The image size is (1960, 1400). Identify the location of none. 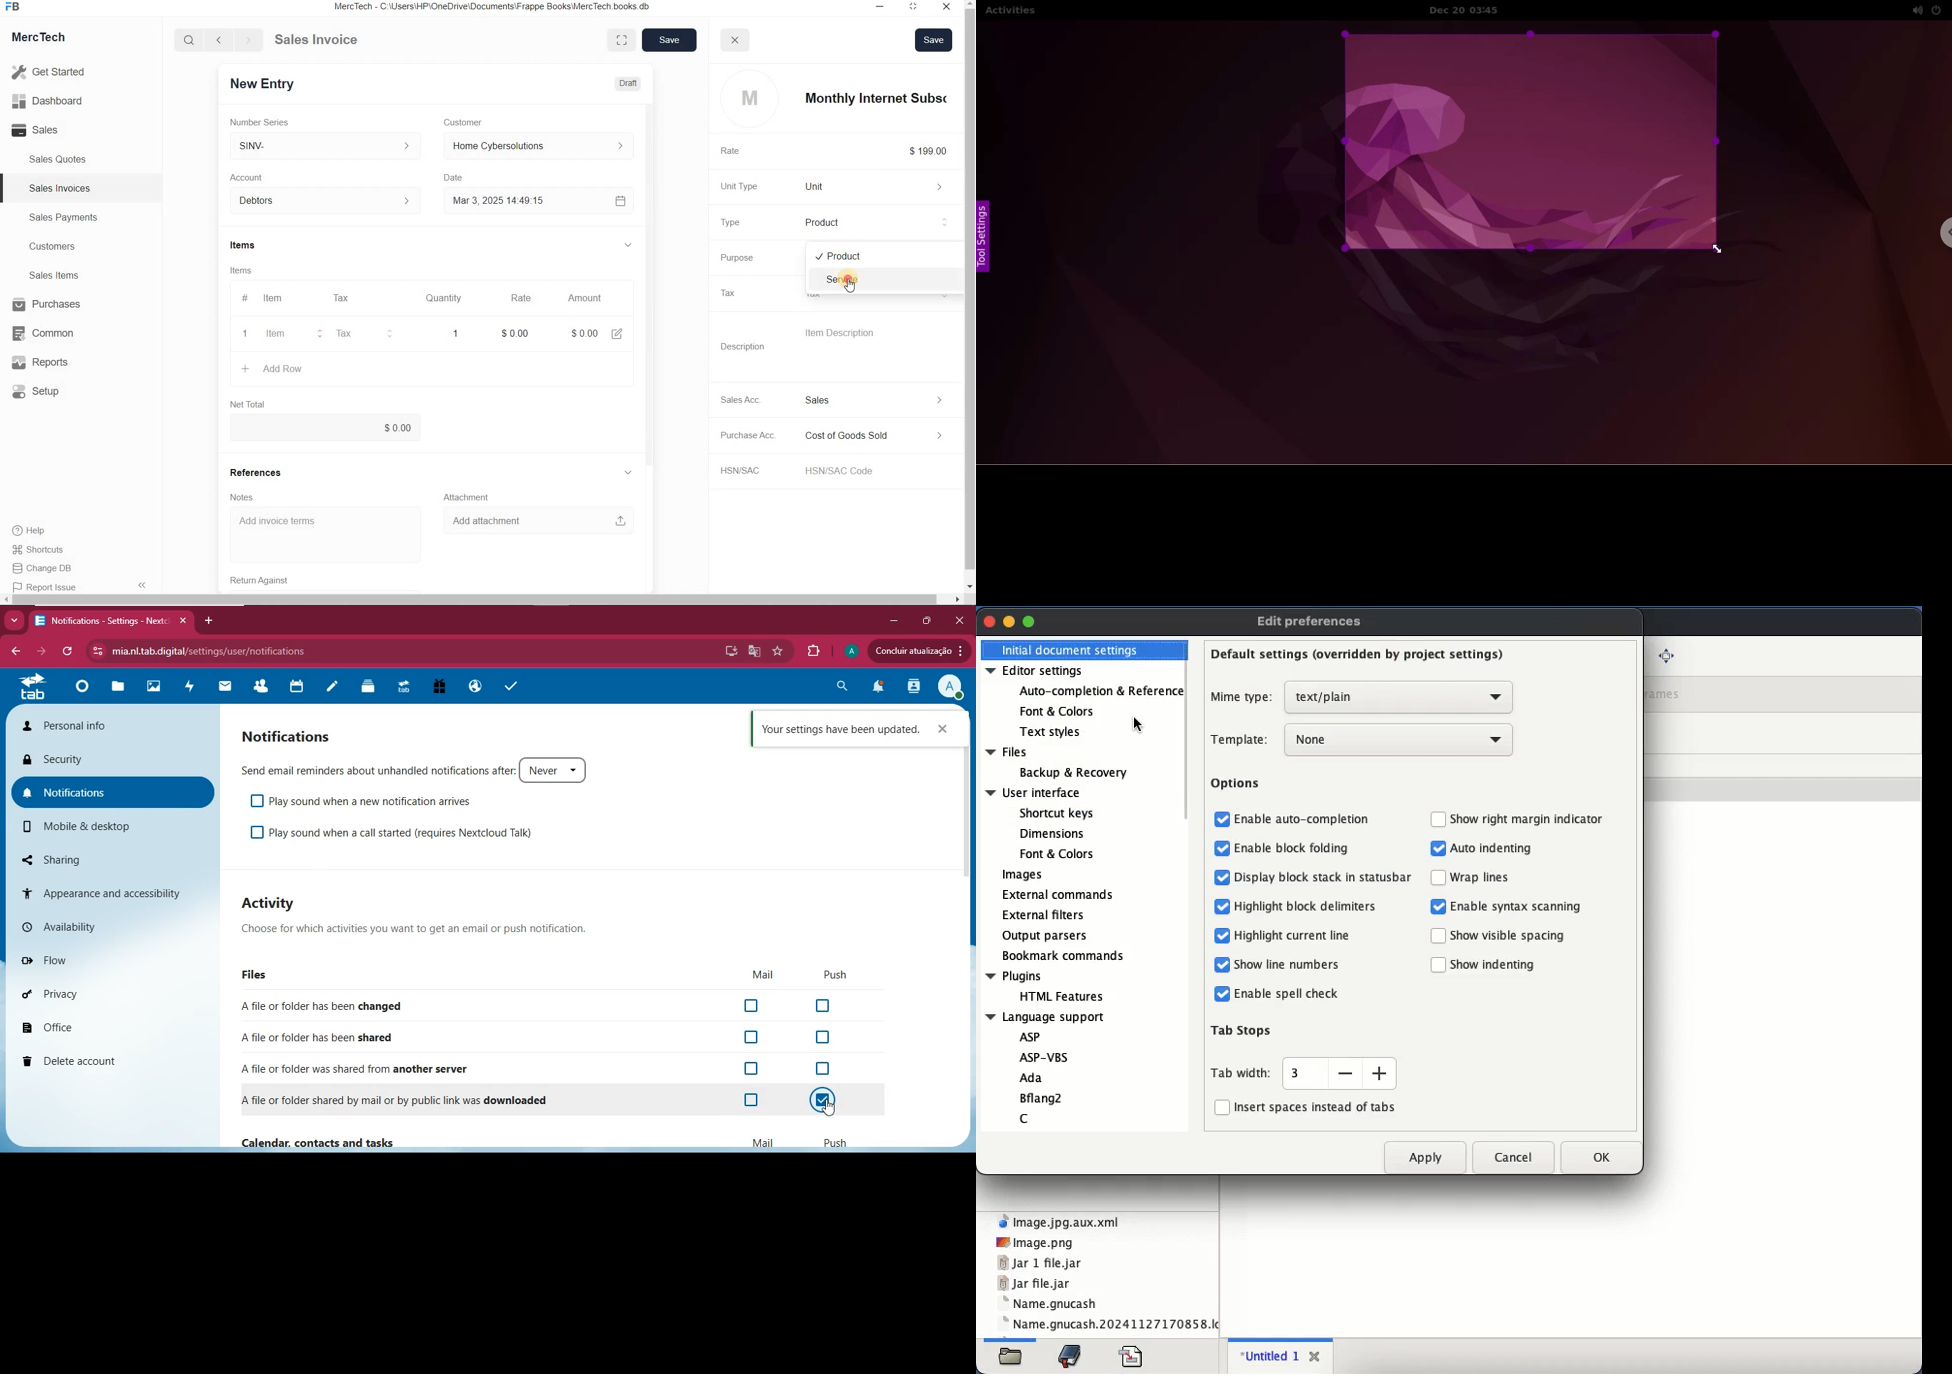
(1398, 738).